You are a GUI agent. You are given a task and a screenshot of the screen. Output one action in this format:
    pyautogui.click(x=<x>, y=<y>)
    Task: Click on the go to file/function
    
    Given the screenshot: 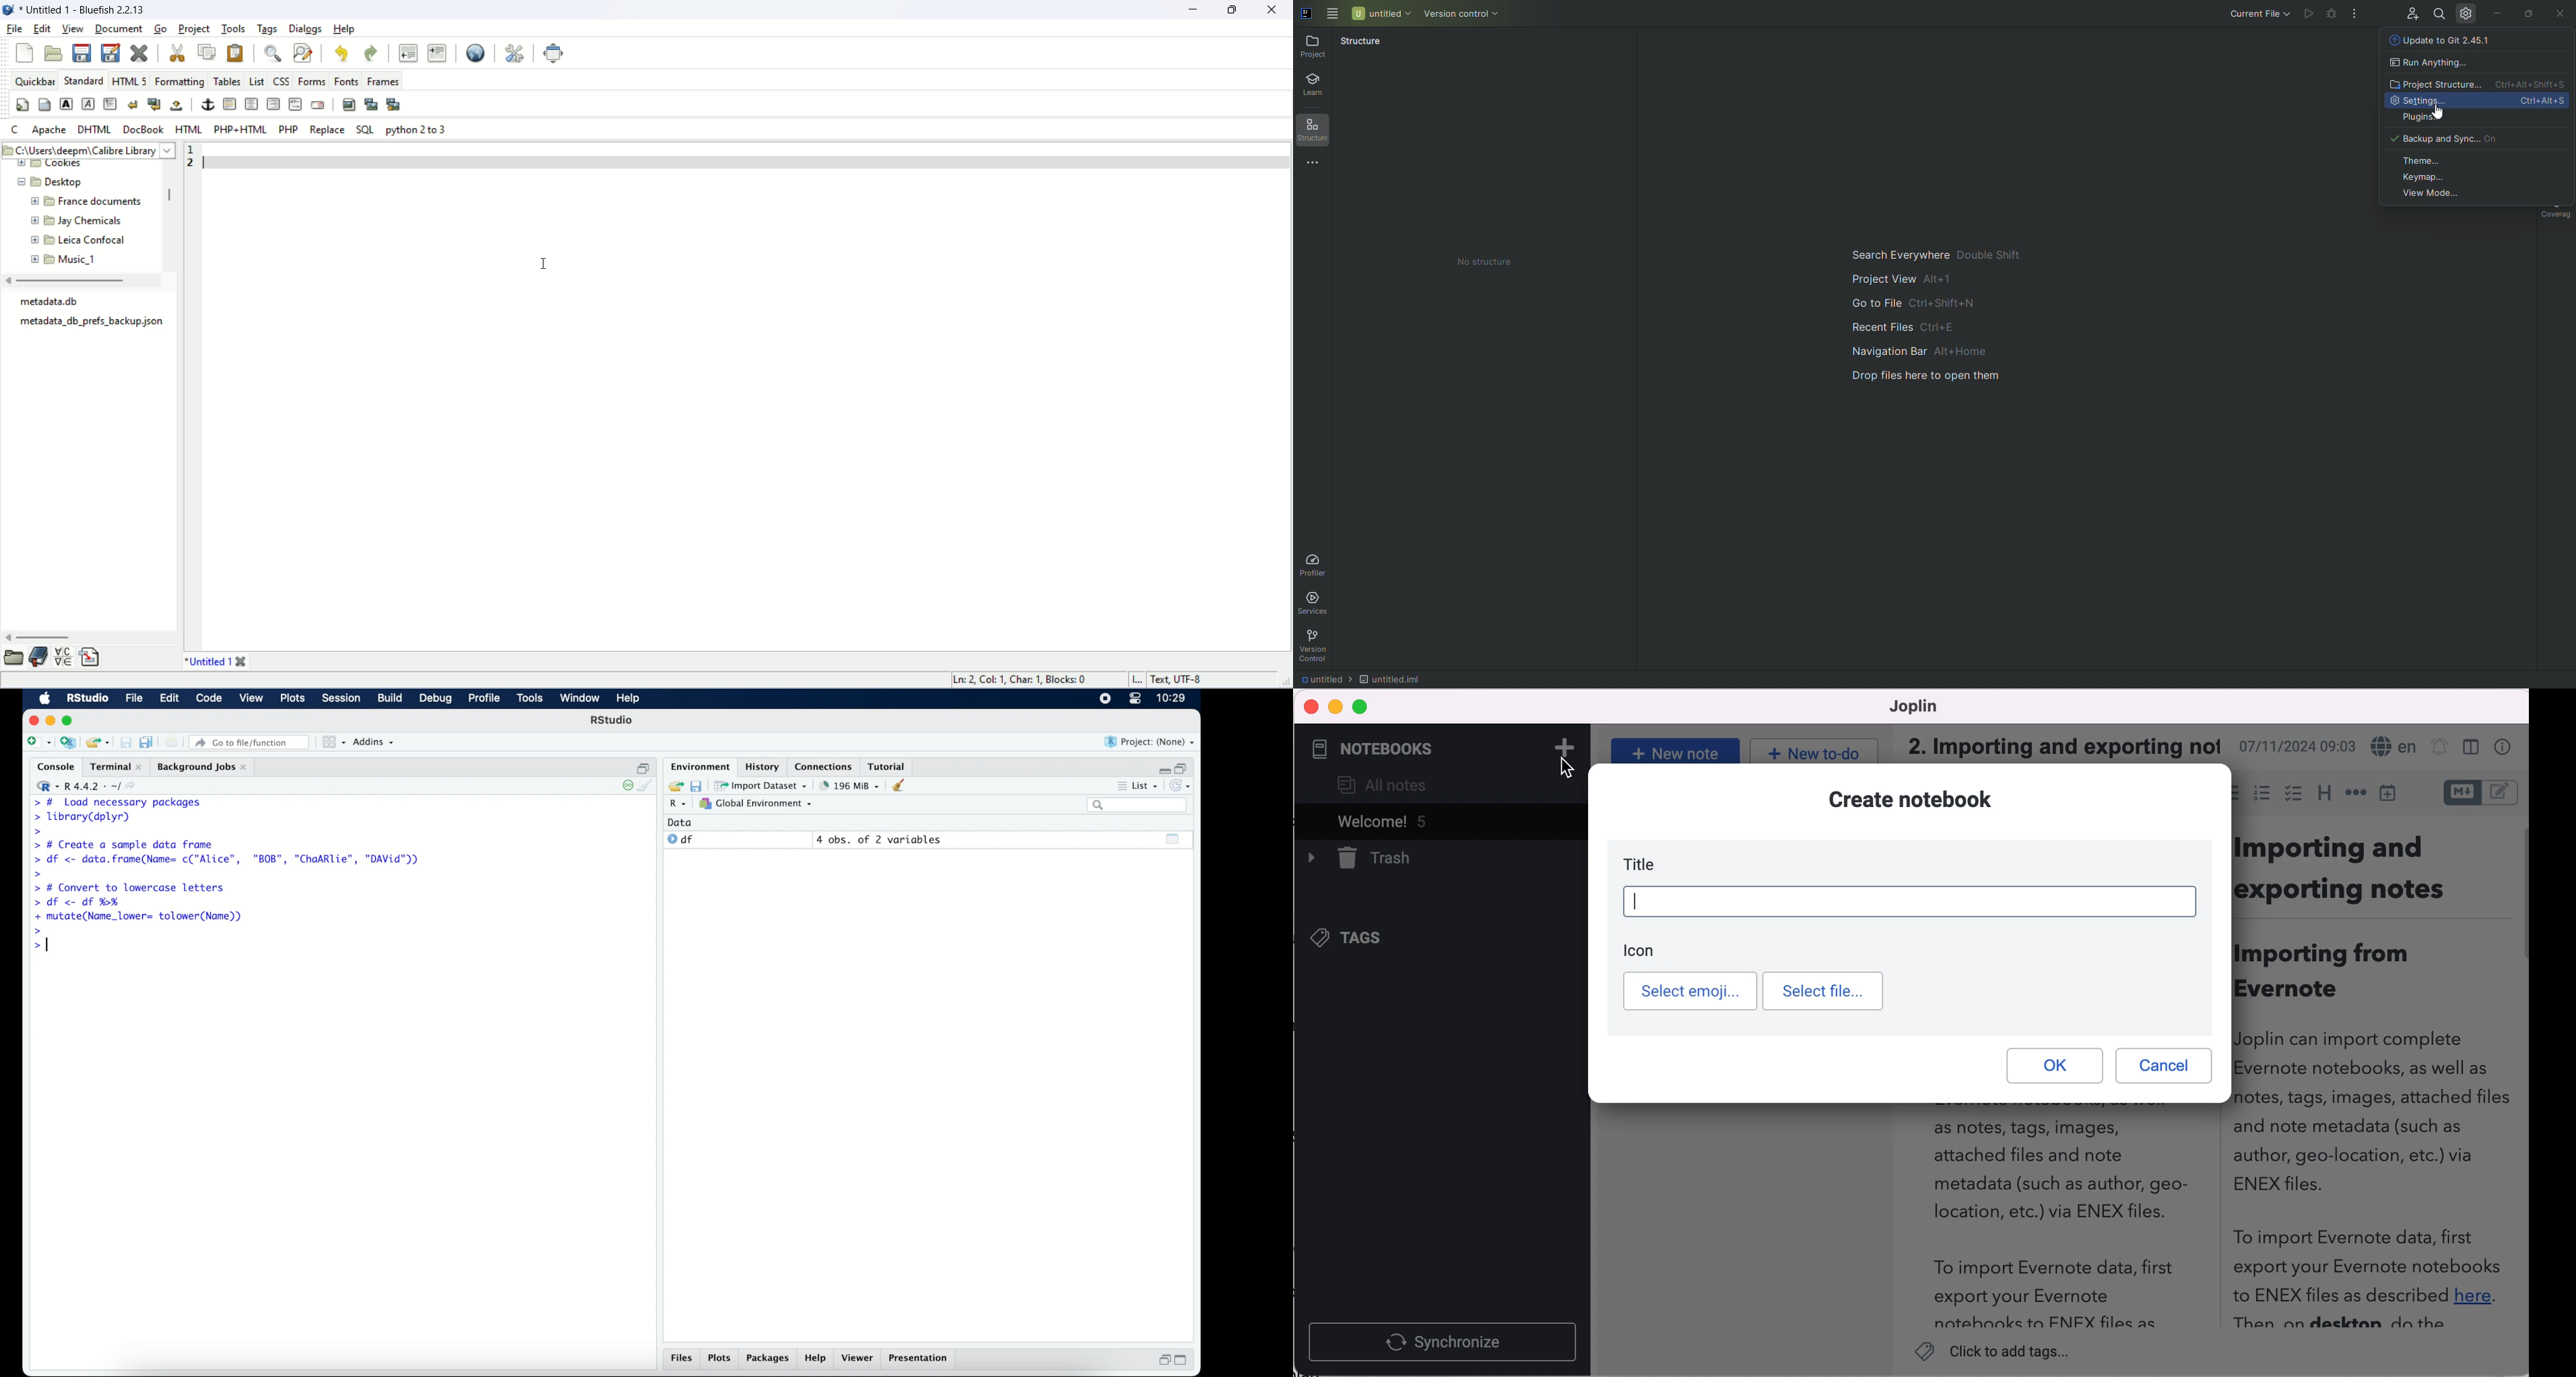 What is the action you would take?
    pyautogui.click(x=250, y=742)
    